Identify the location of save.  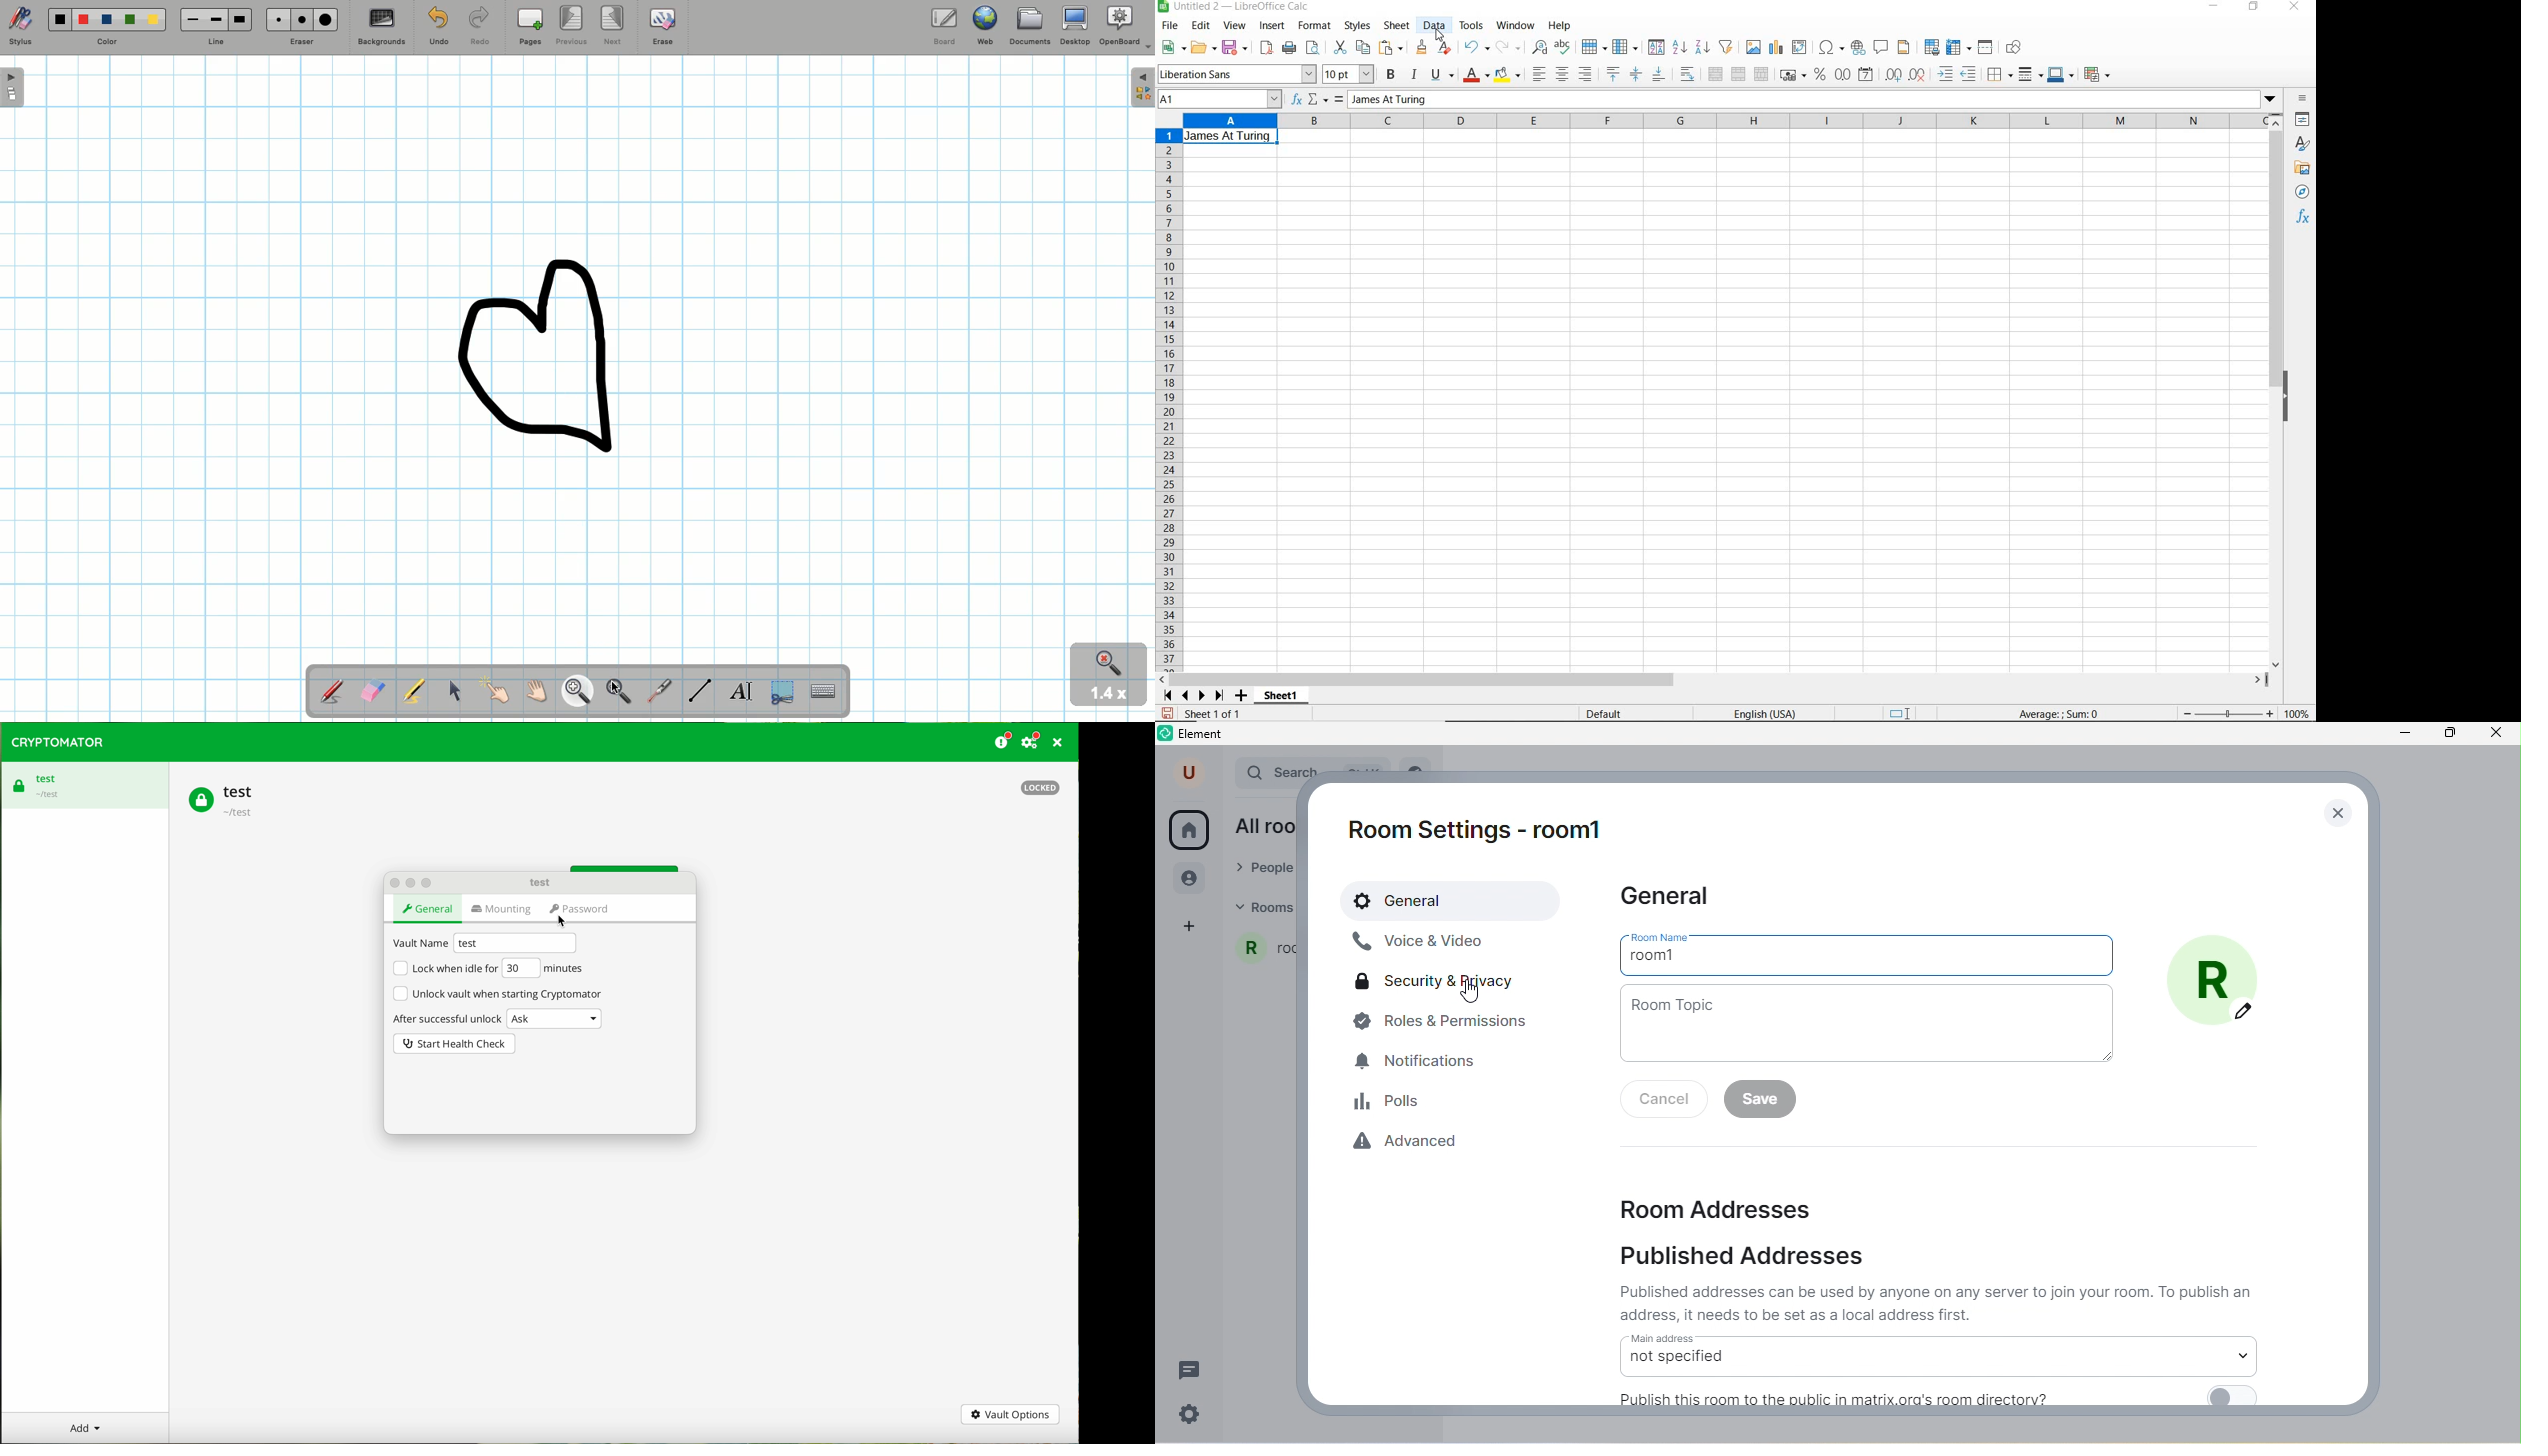
(1235, 47).